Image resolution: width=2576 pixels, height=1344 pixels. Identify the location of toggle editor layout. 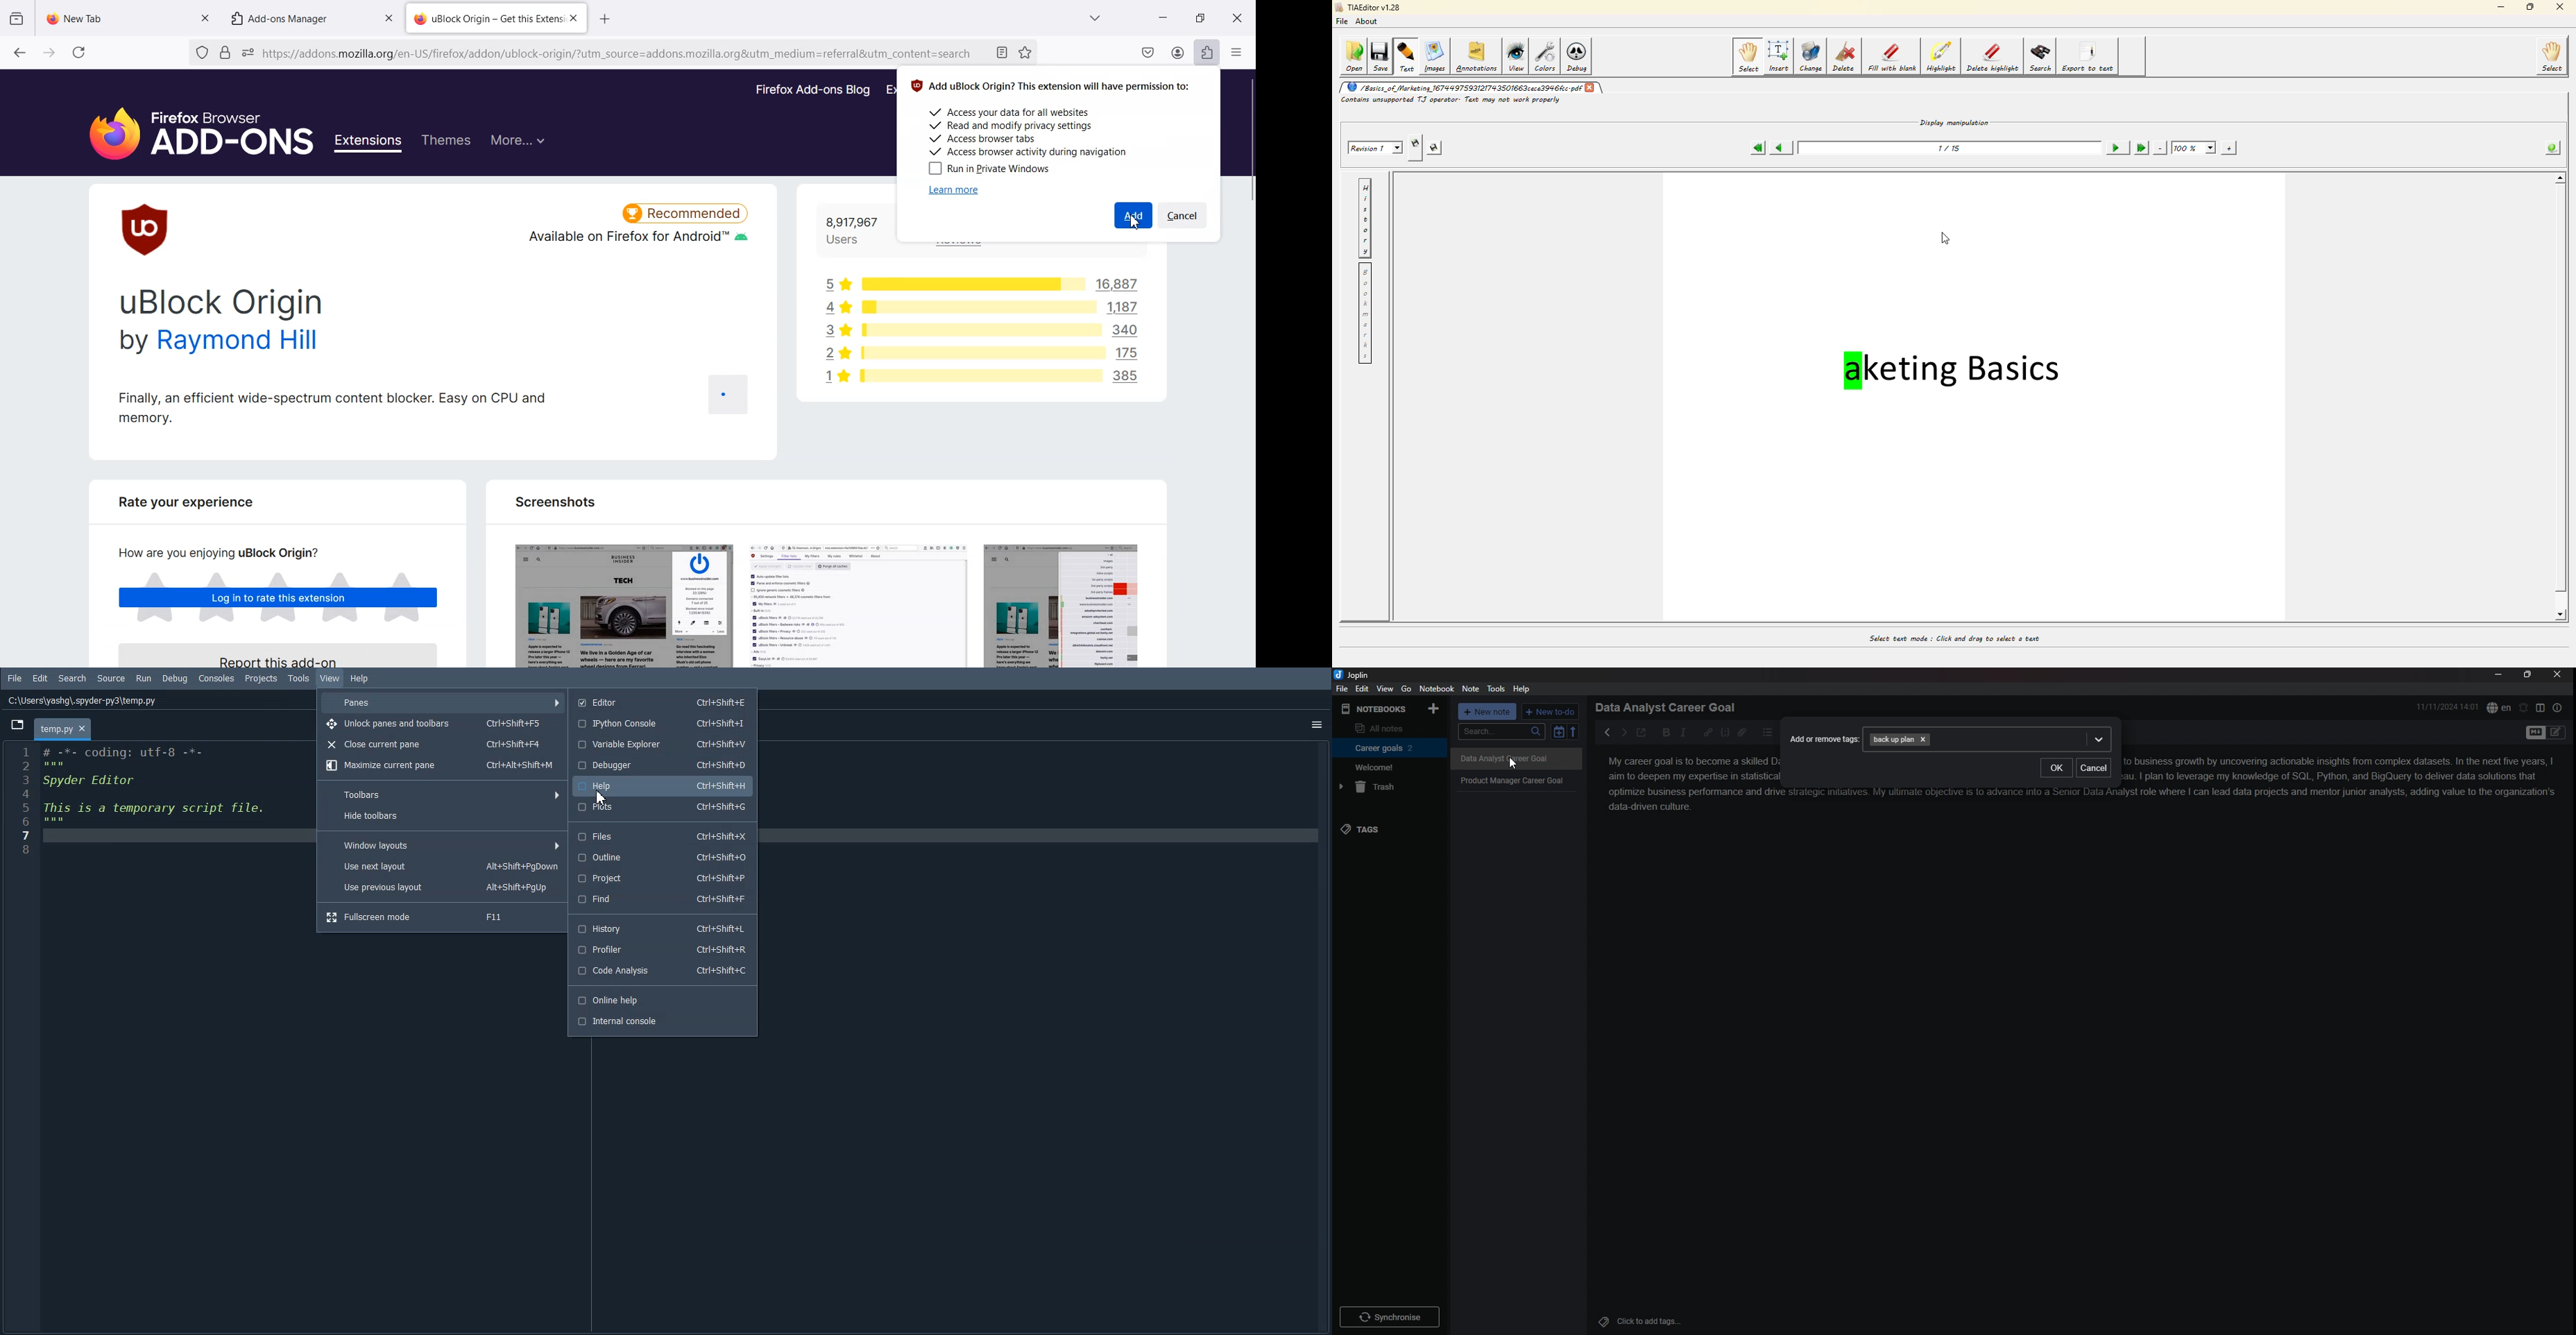
(2541, 707).